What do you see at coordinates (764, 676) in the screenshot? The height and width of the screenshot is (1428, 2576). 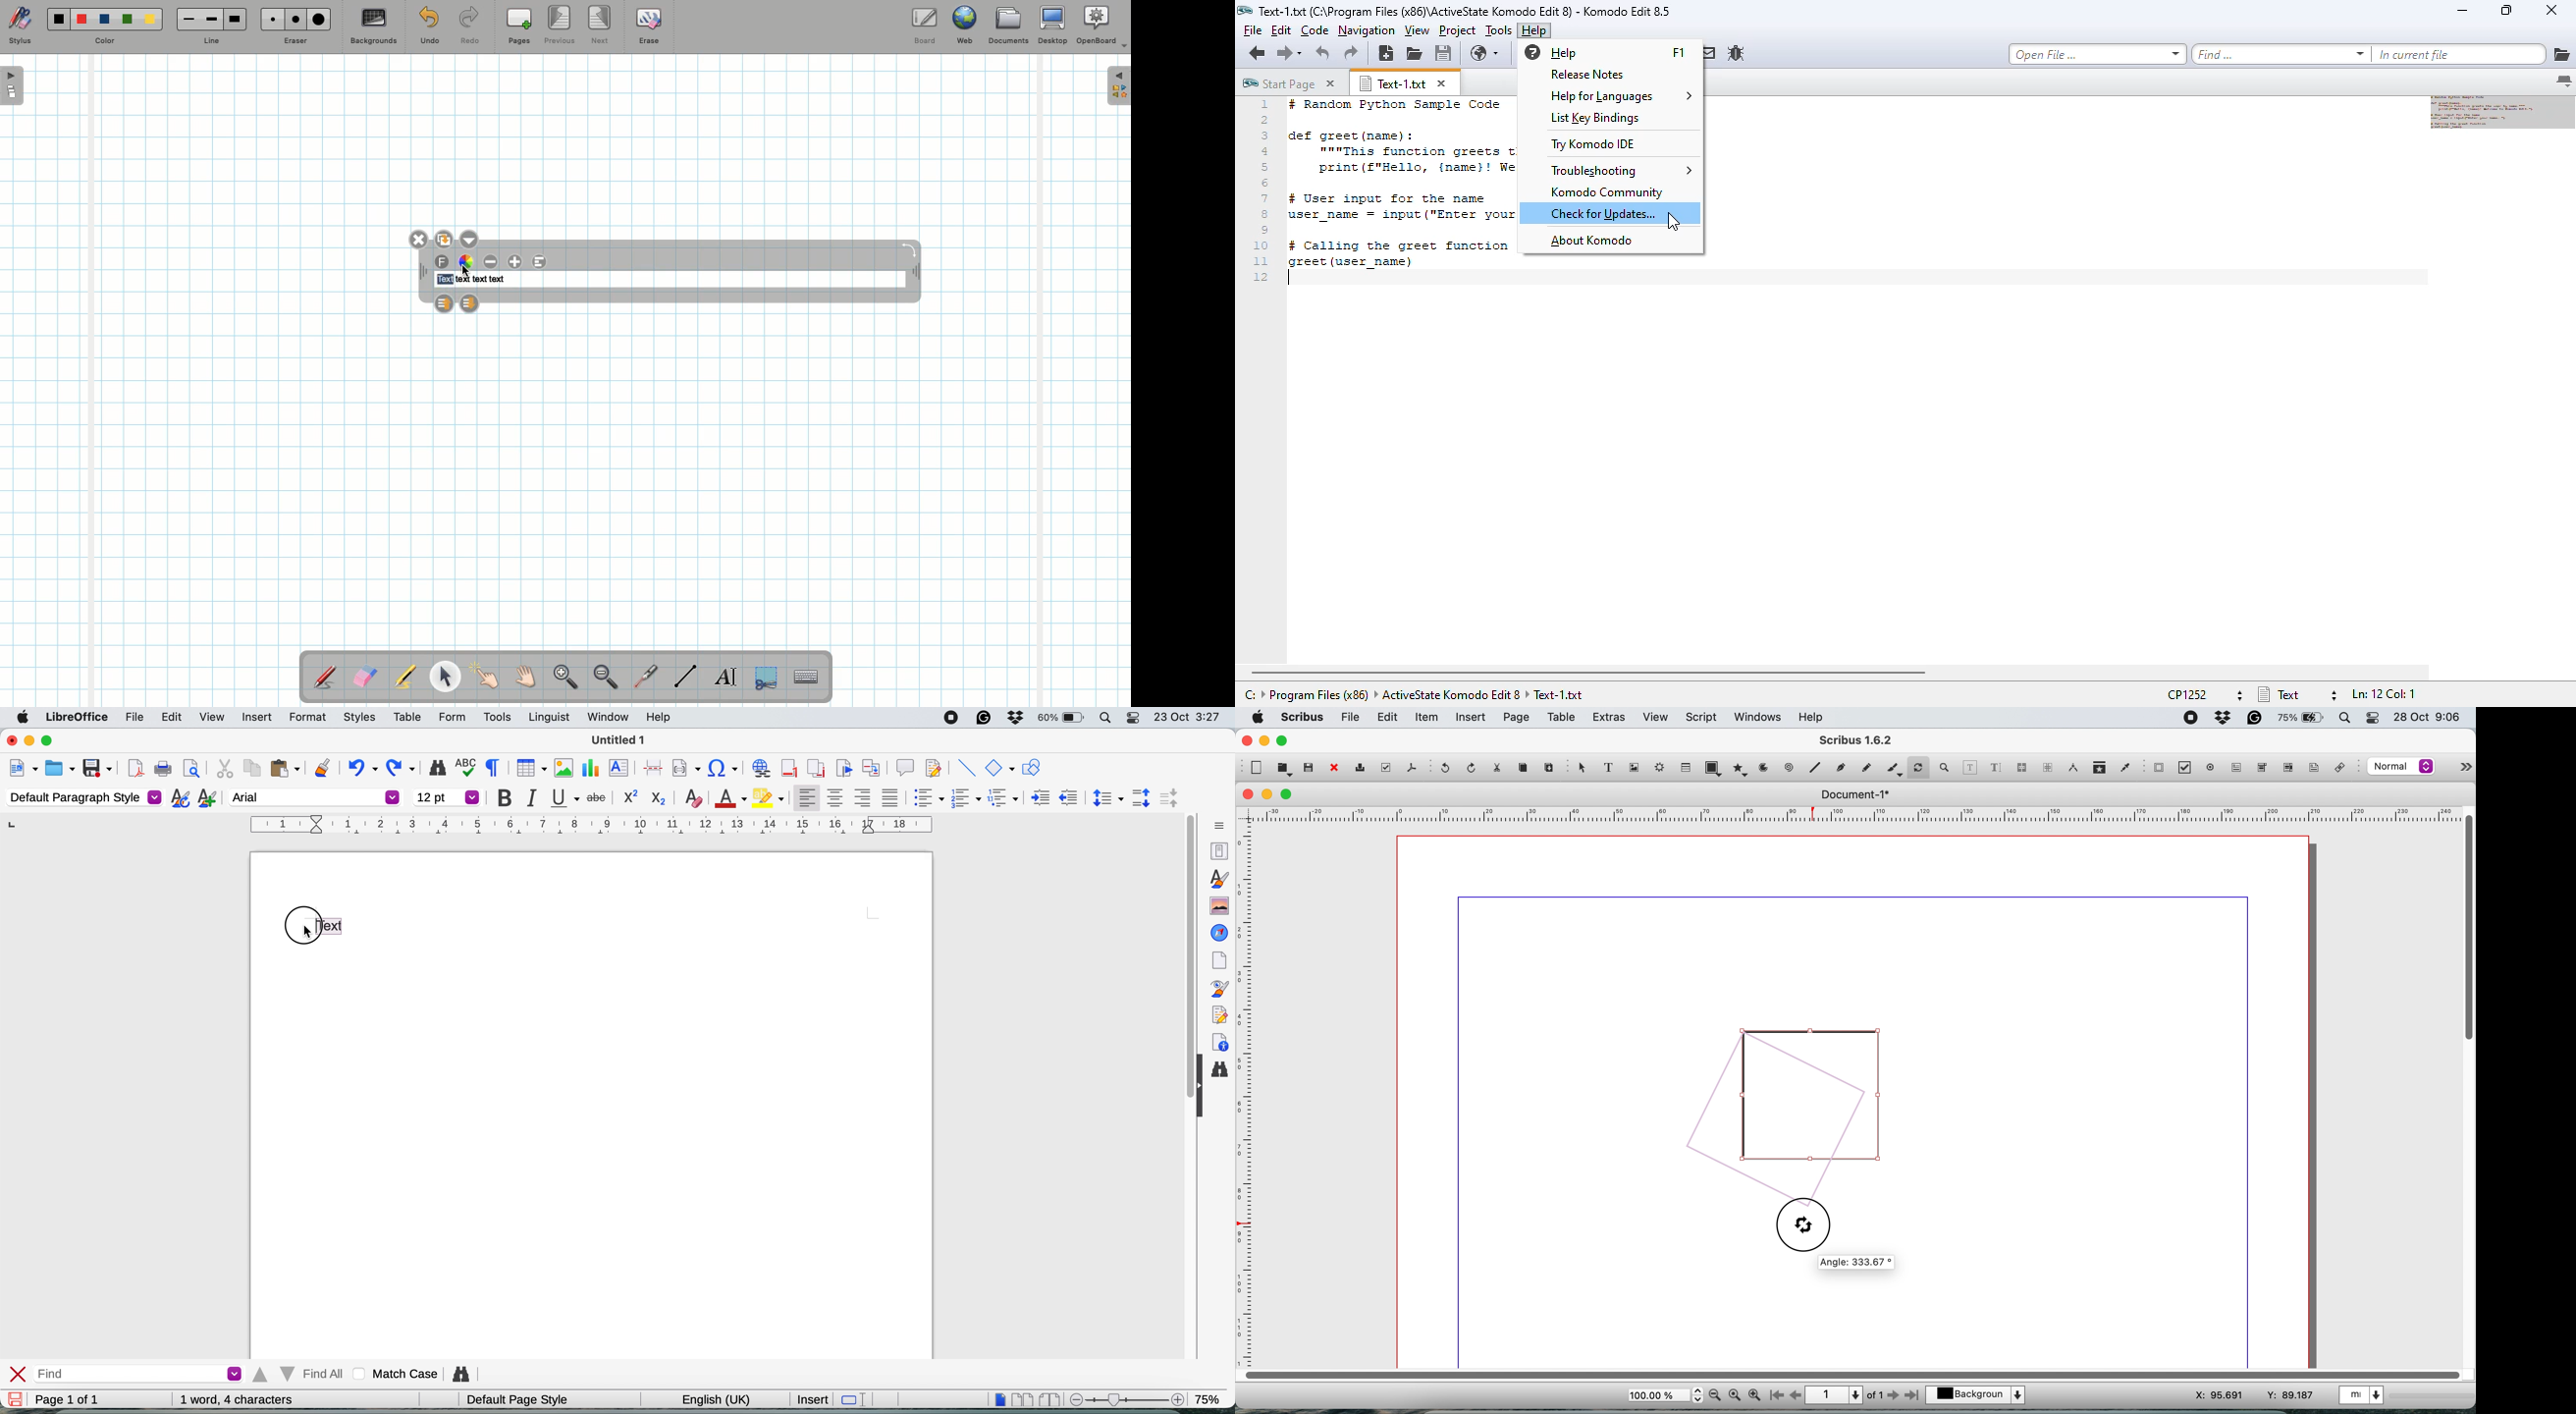 I see `Selection` at bounding box center [764, 676].